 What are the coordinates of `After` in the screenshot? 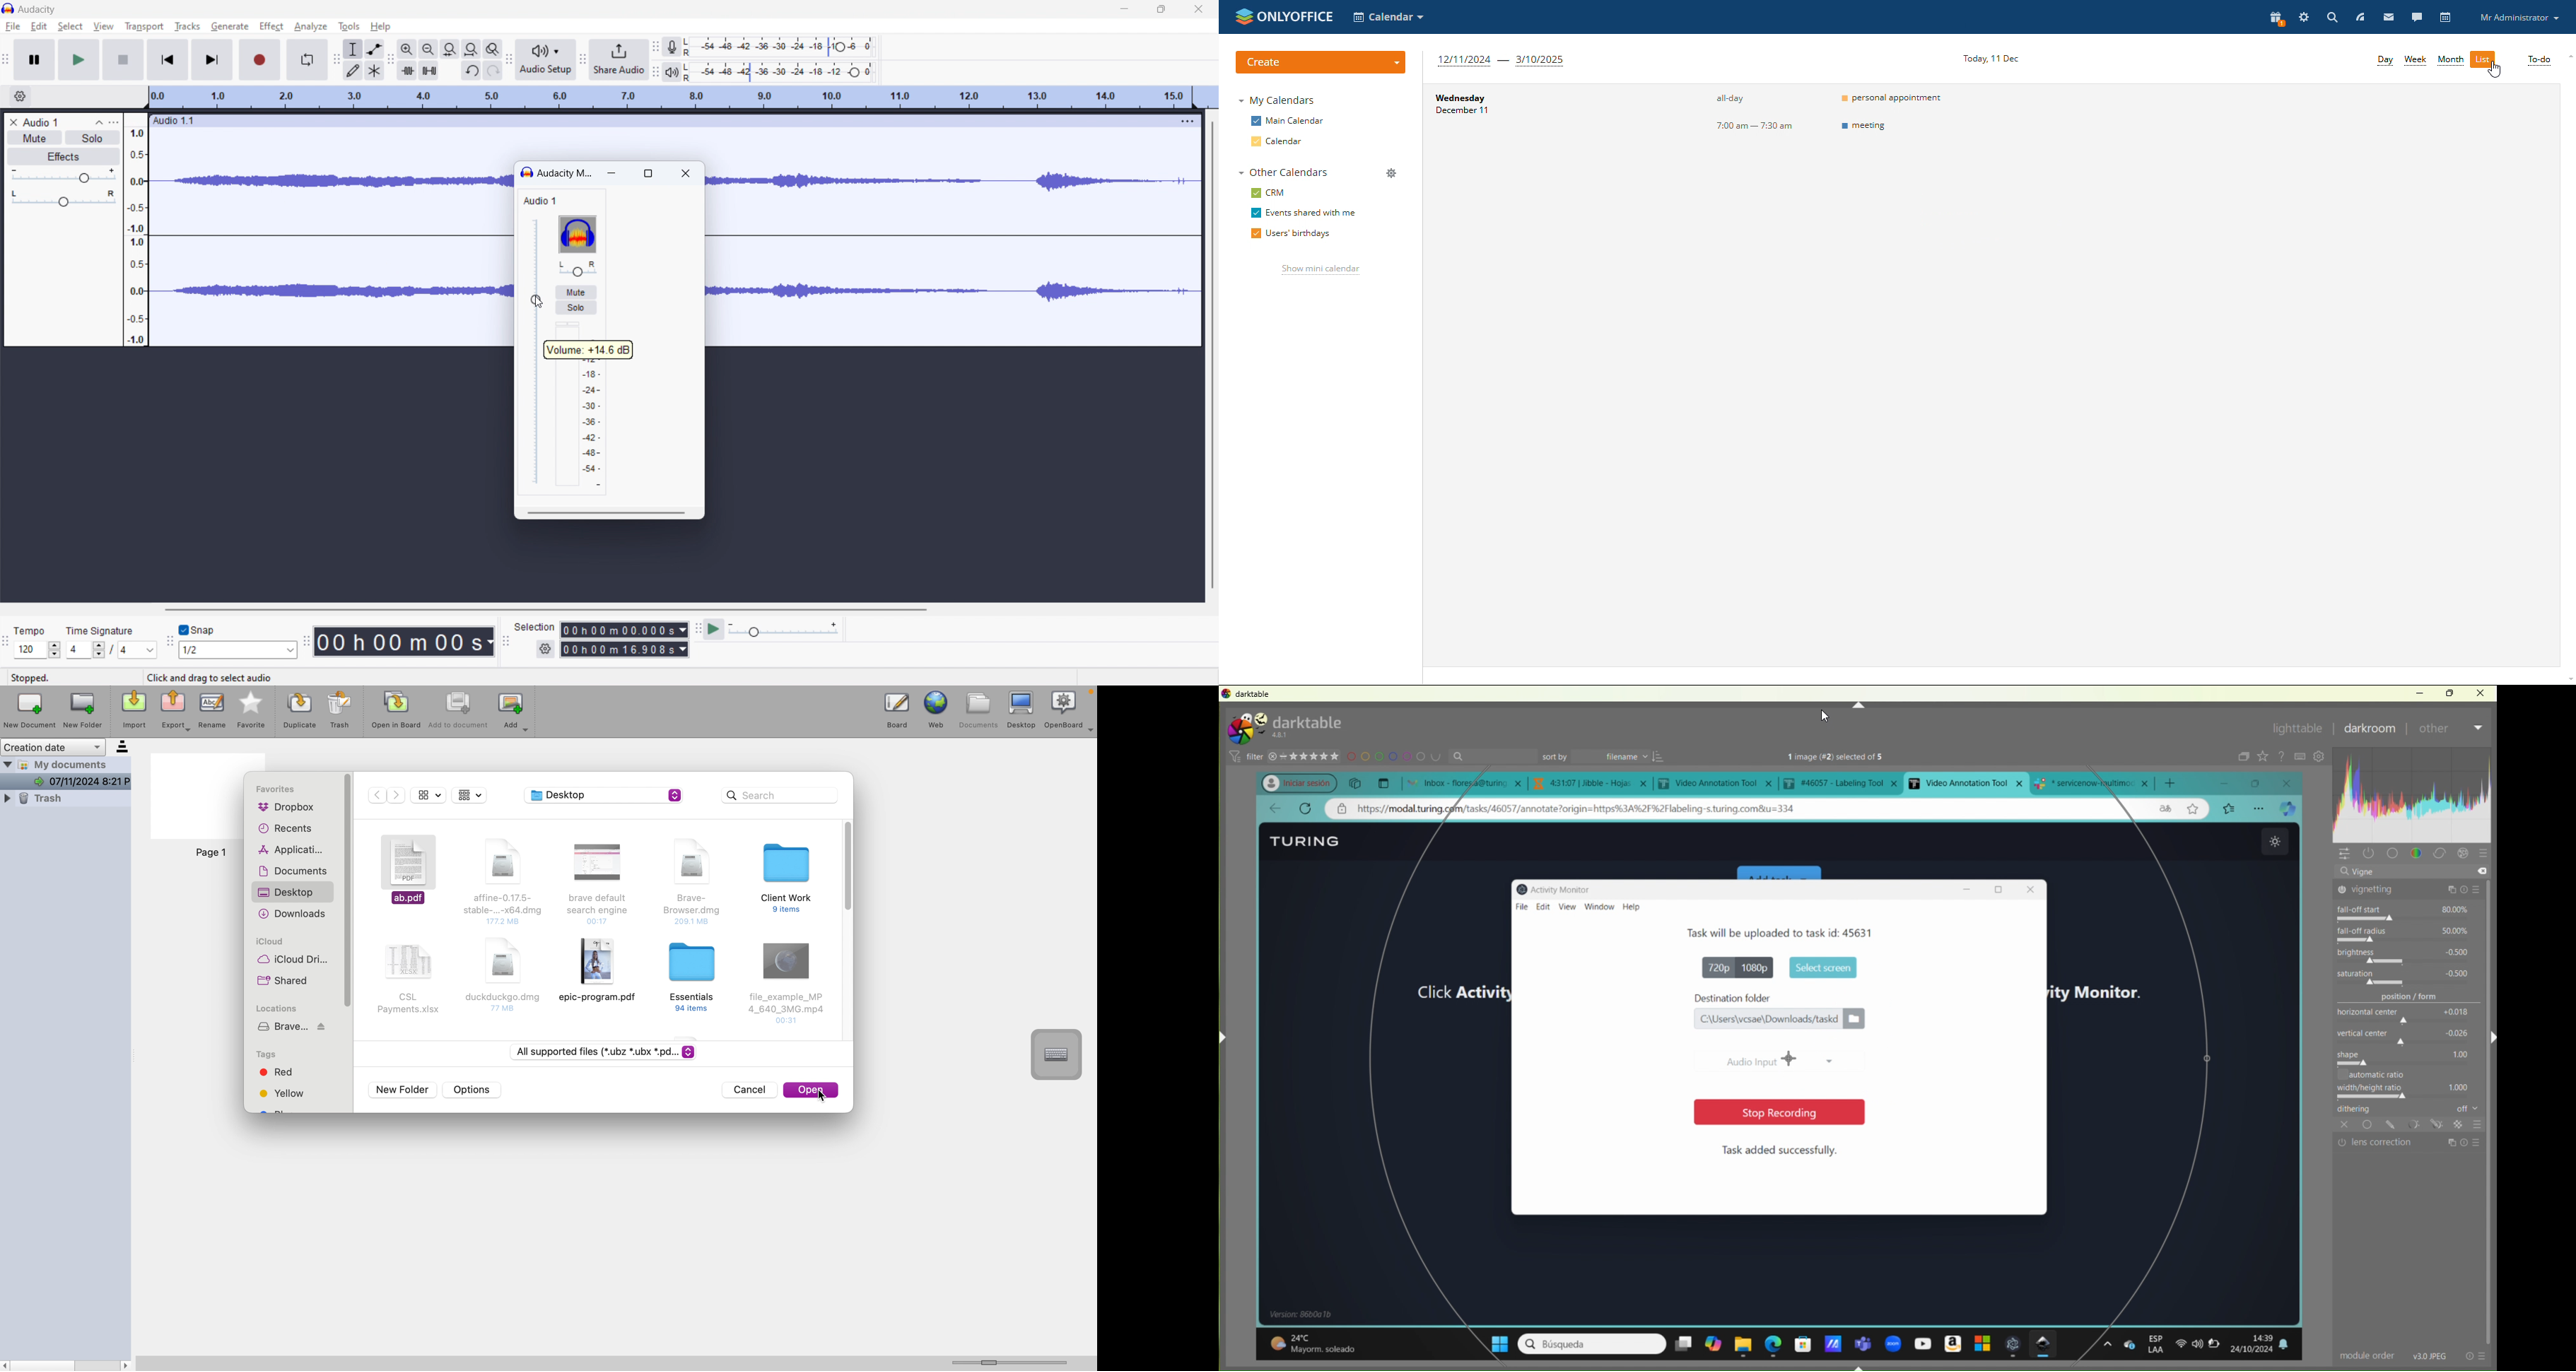 It's located at (2434, 727).